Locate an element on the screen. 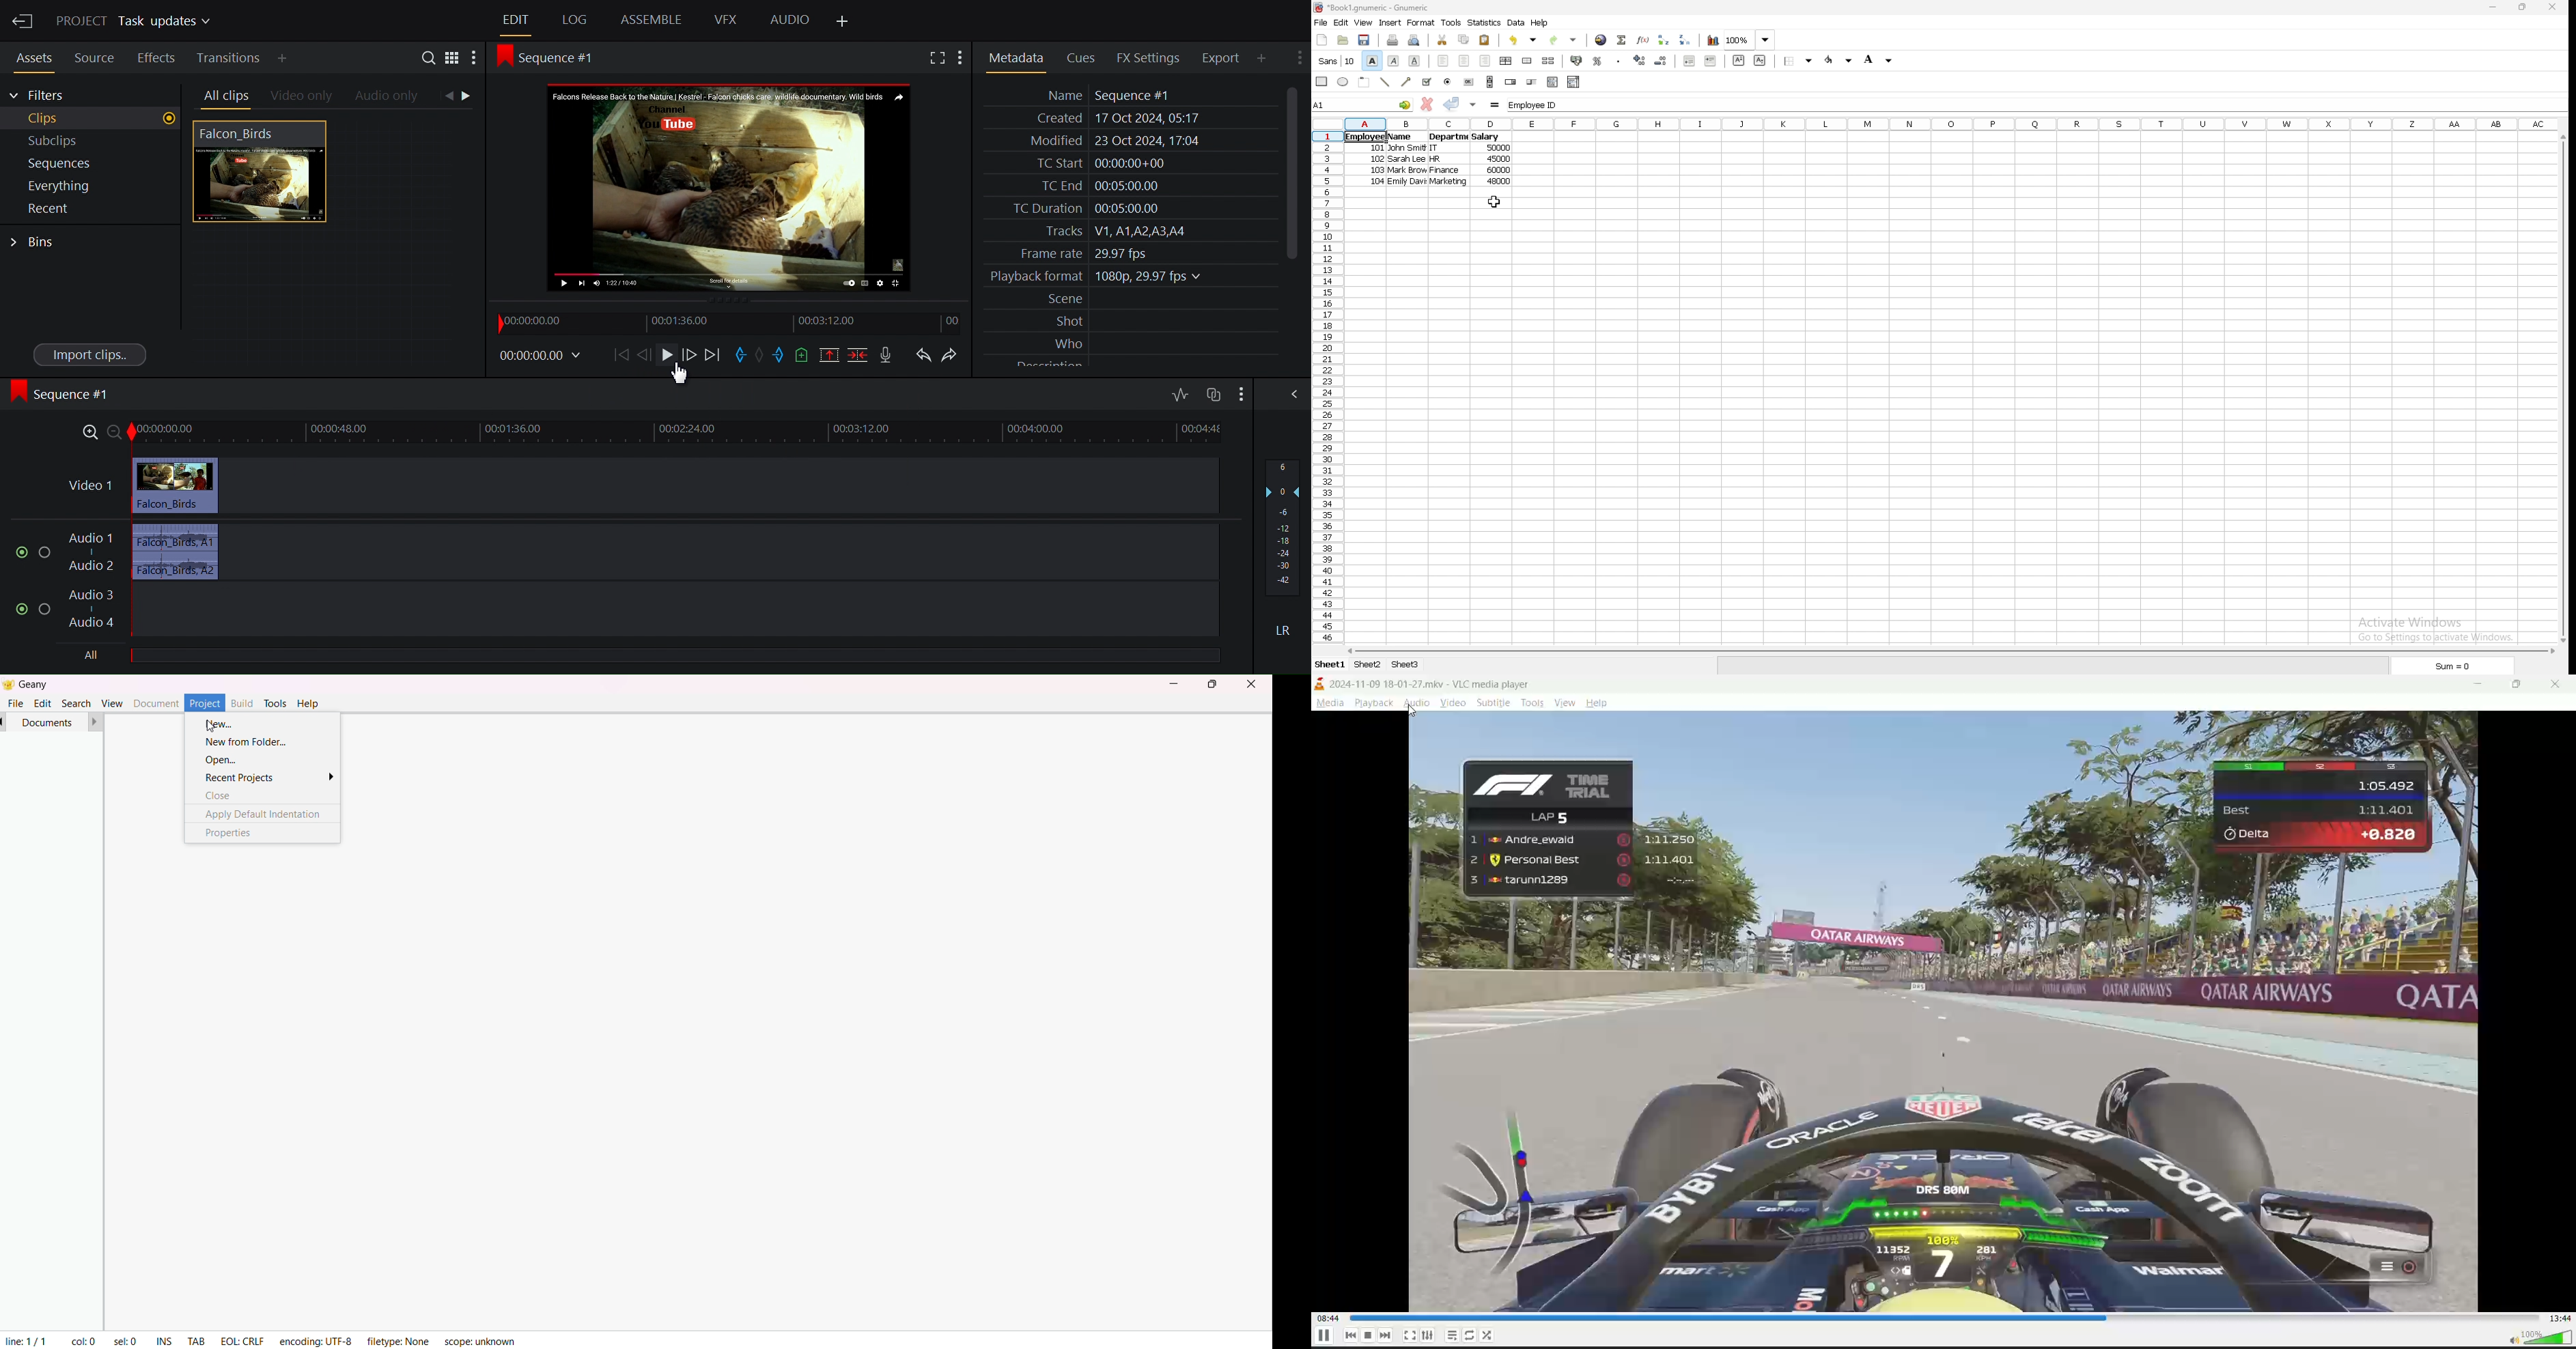  subscript is located at coordinates (1761, 61).